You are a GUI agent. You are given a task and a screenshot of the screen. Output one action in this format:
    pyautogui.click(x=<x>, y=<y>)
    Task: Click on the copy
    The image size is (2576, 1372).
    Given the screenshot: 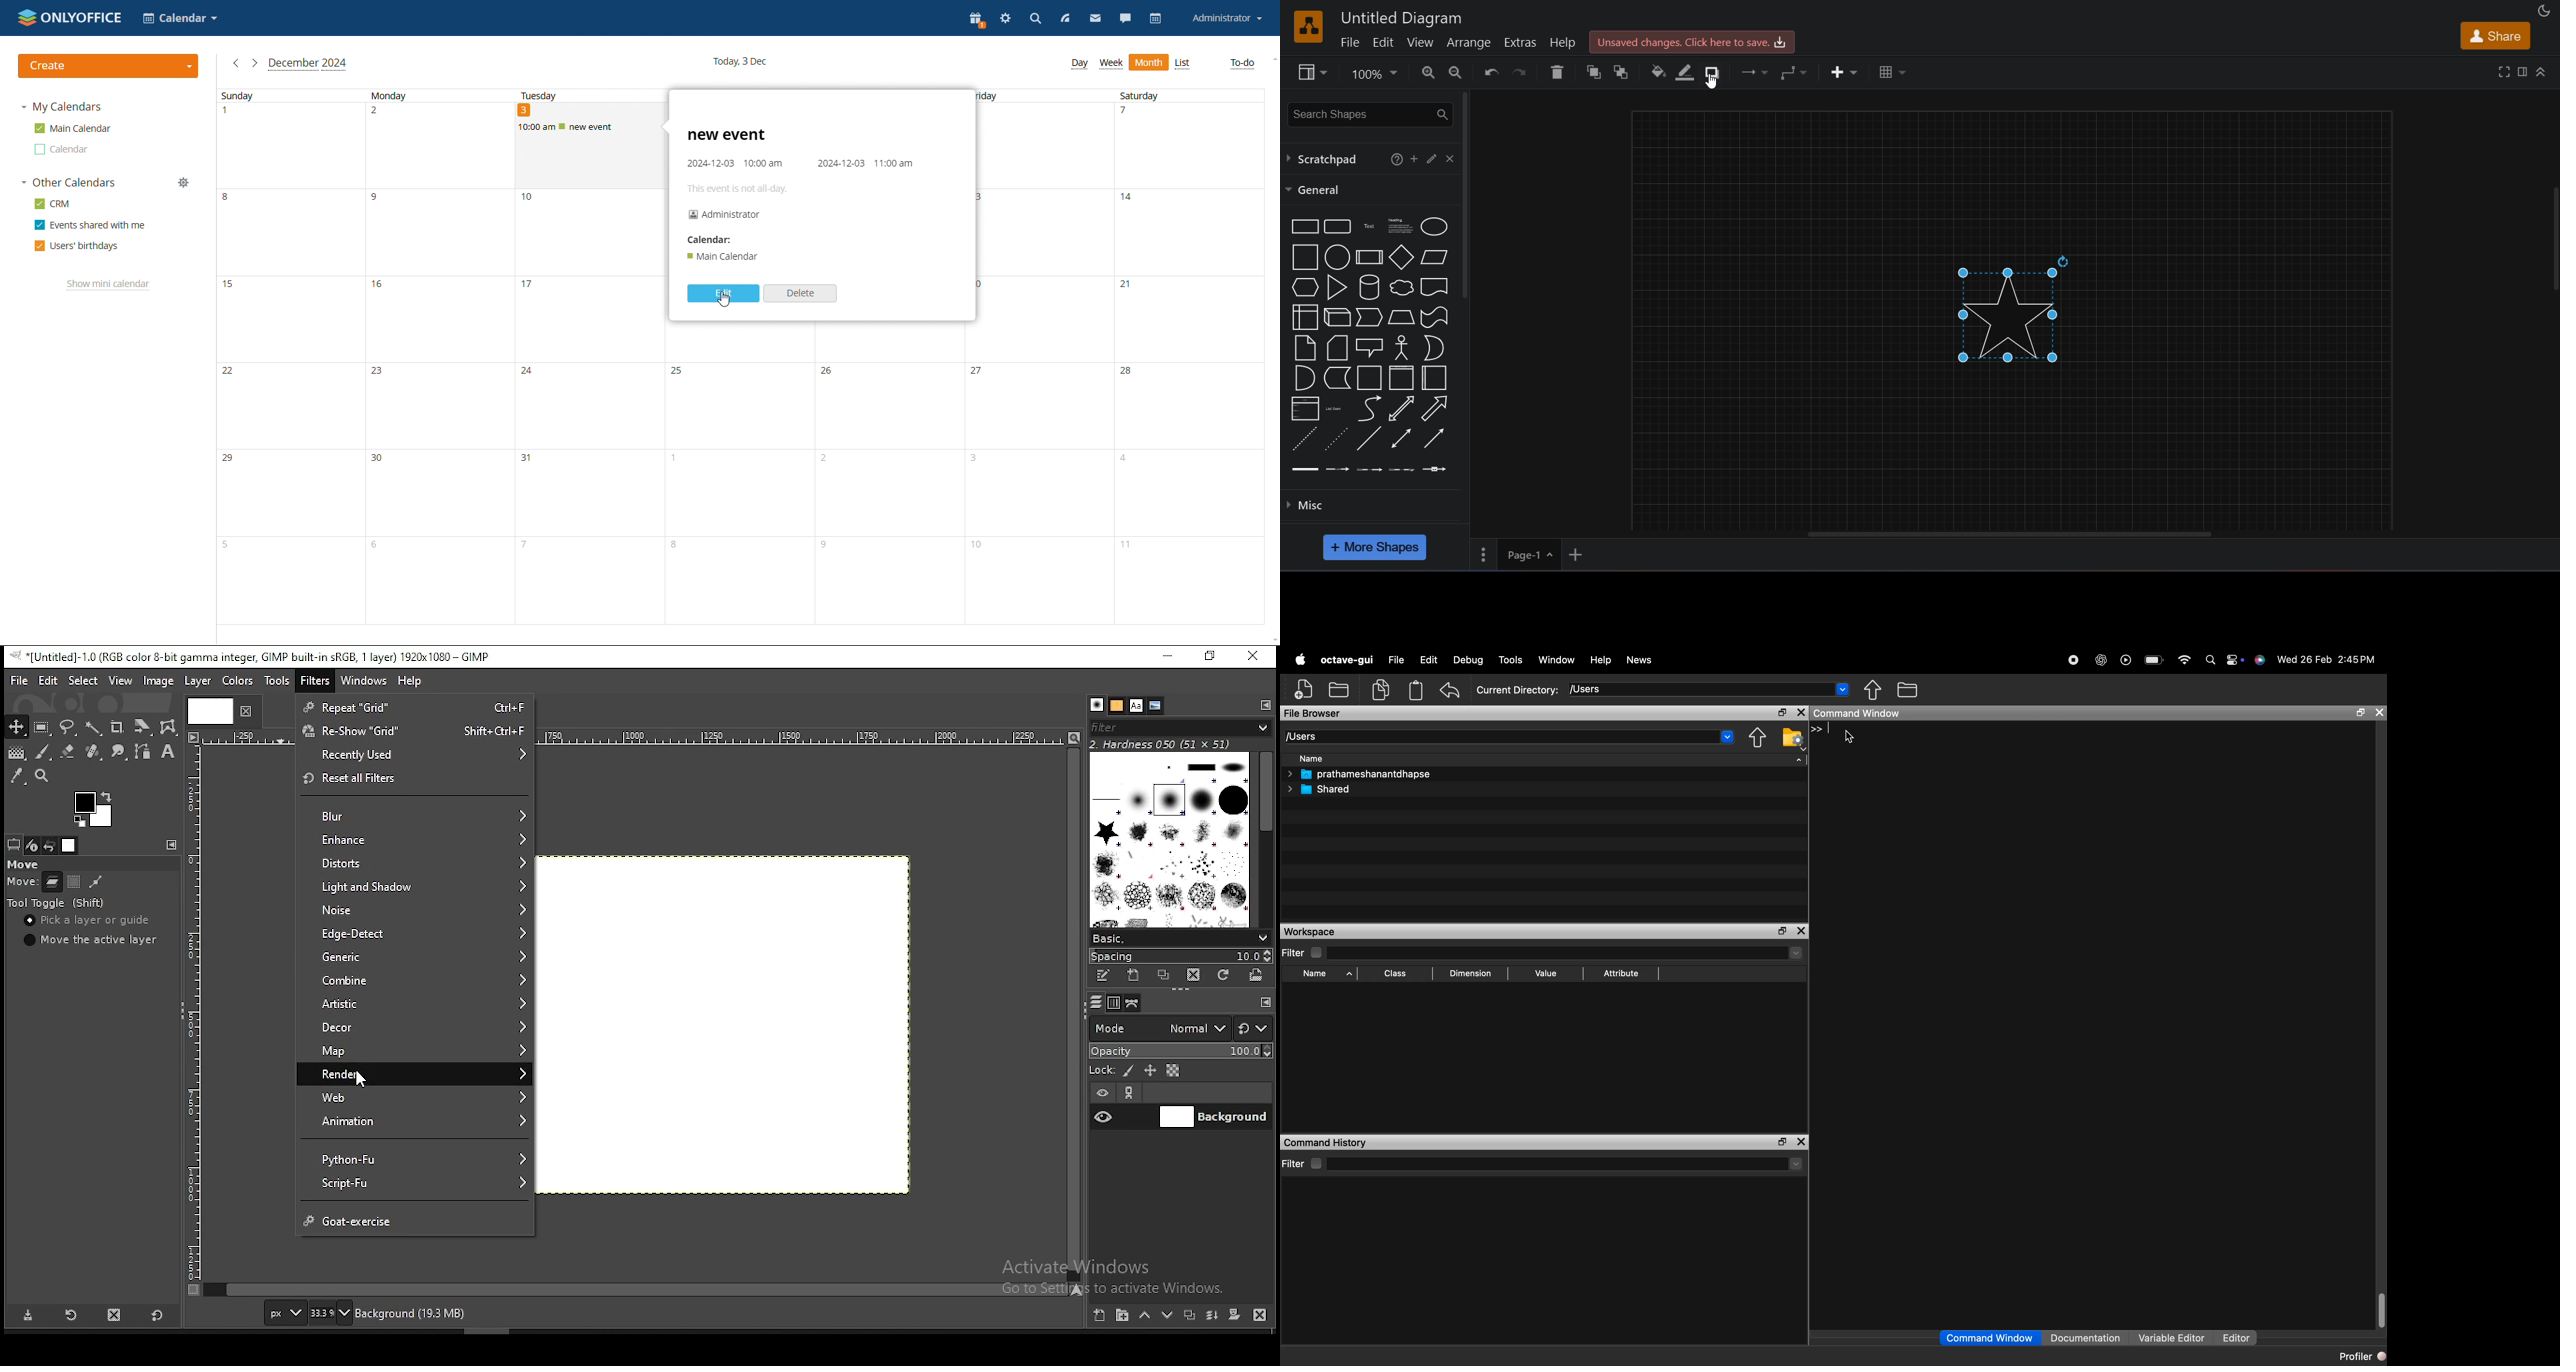 What is the action you would take?
    pyautogui.click(x=1381, y=689)
    